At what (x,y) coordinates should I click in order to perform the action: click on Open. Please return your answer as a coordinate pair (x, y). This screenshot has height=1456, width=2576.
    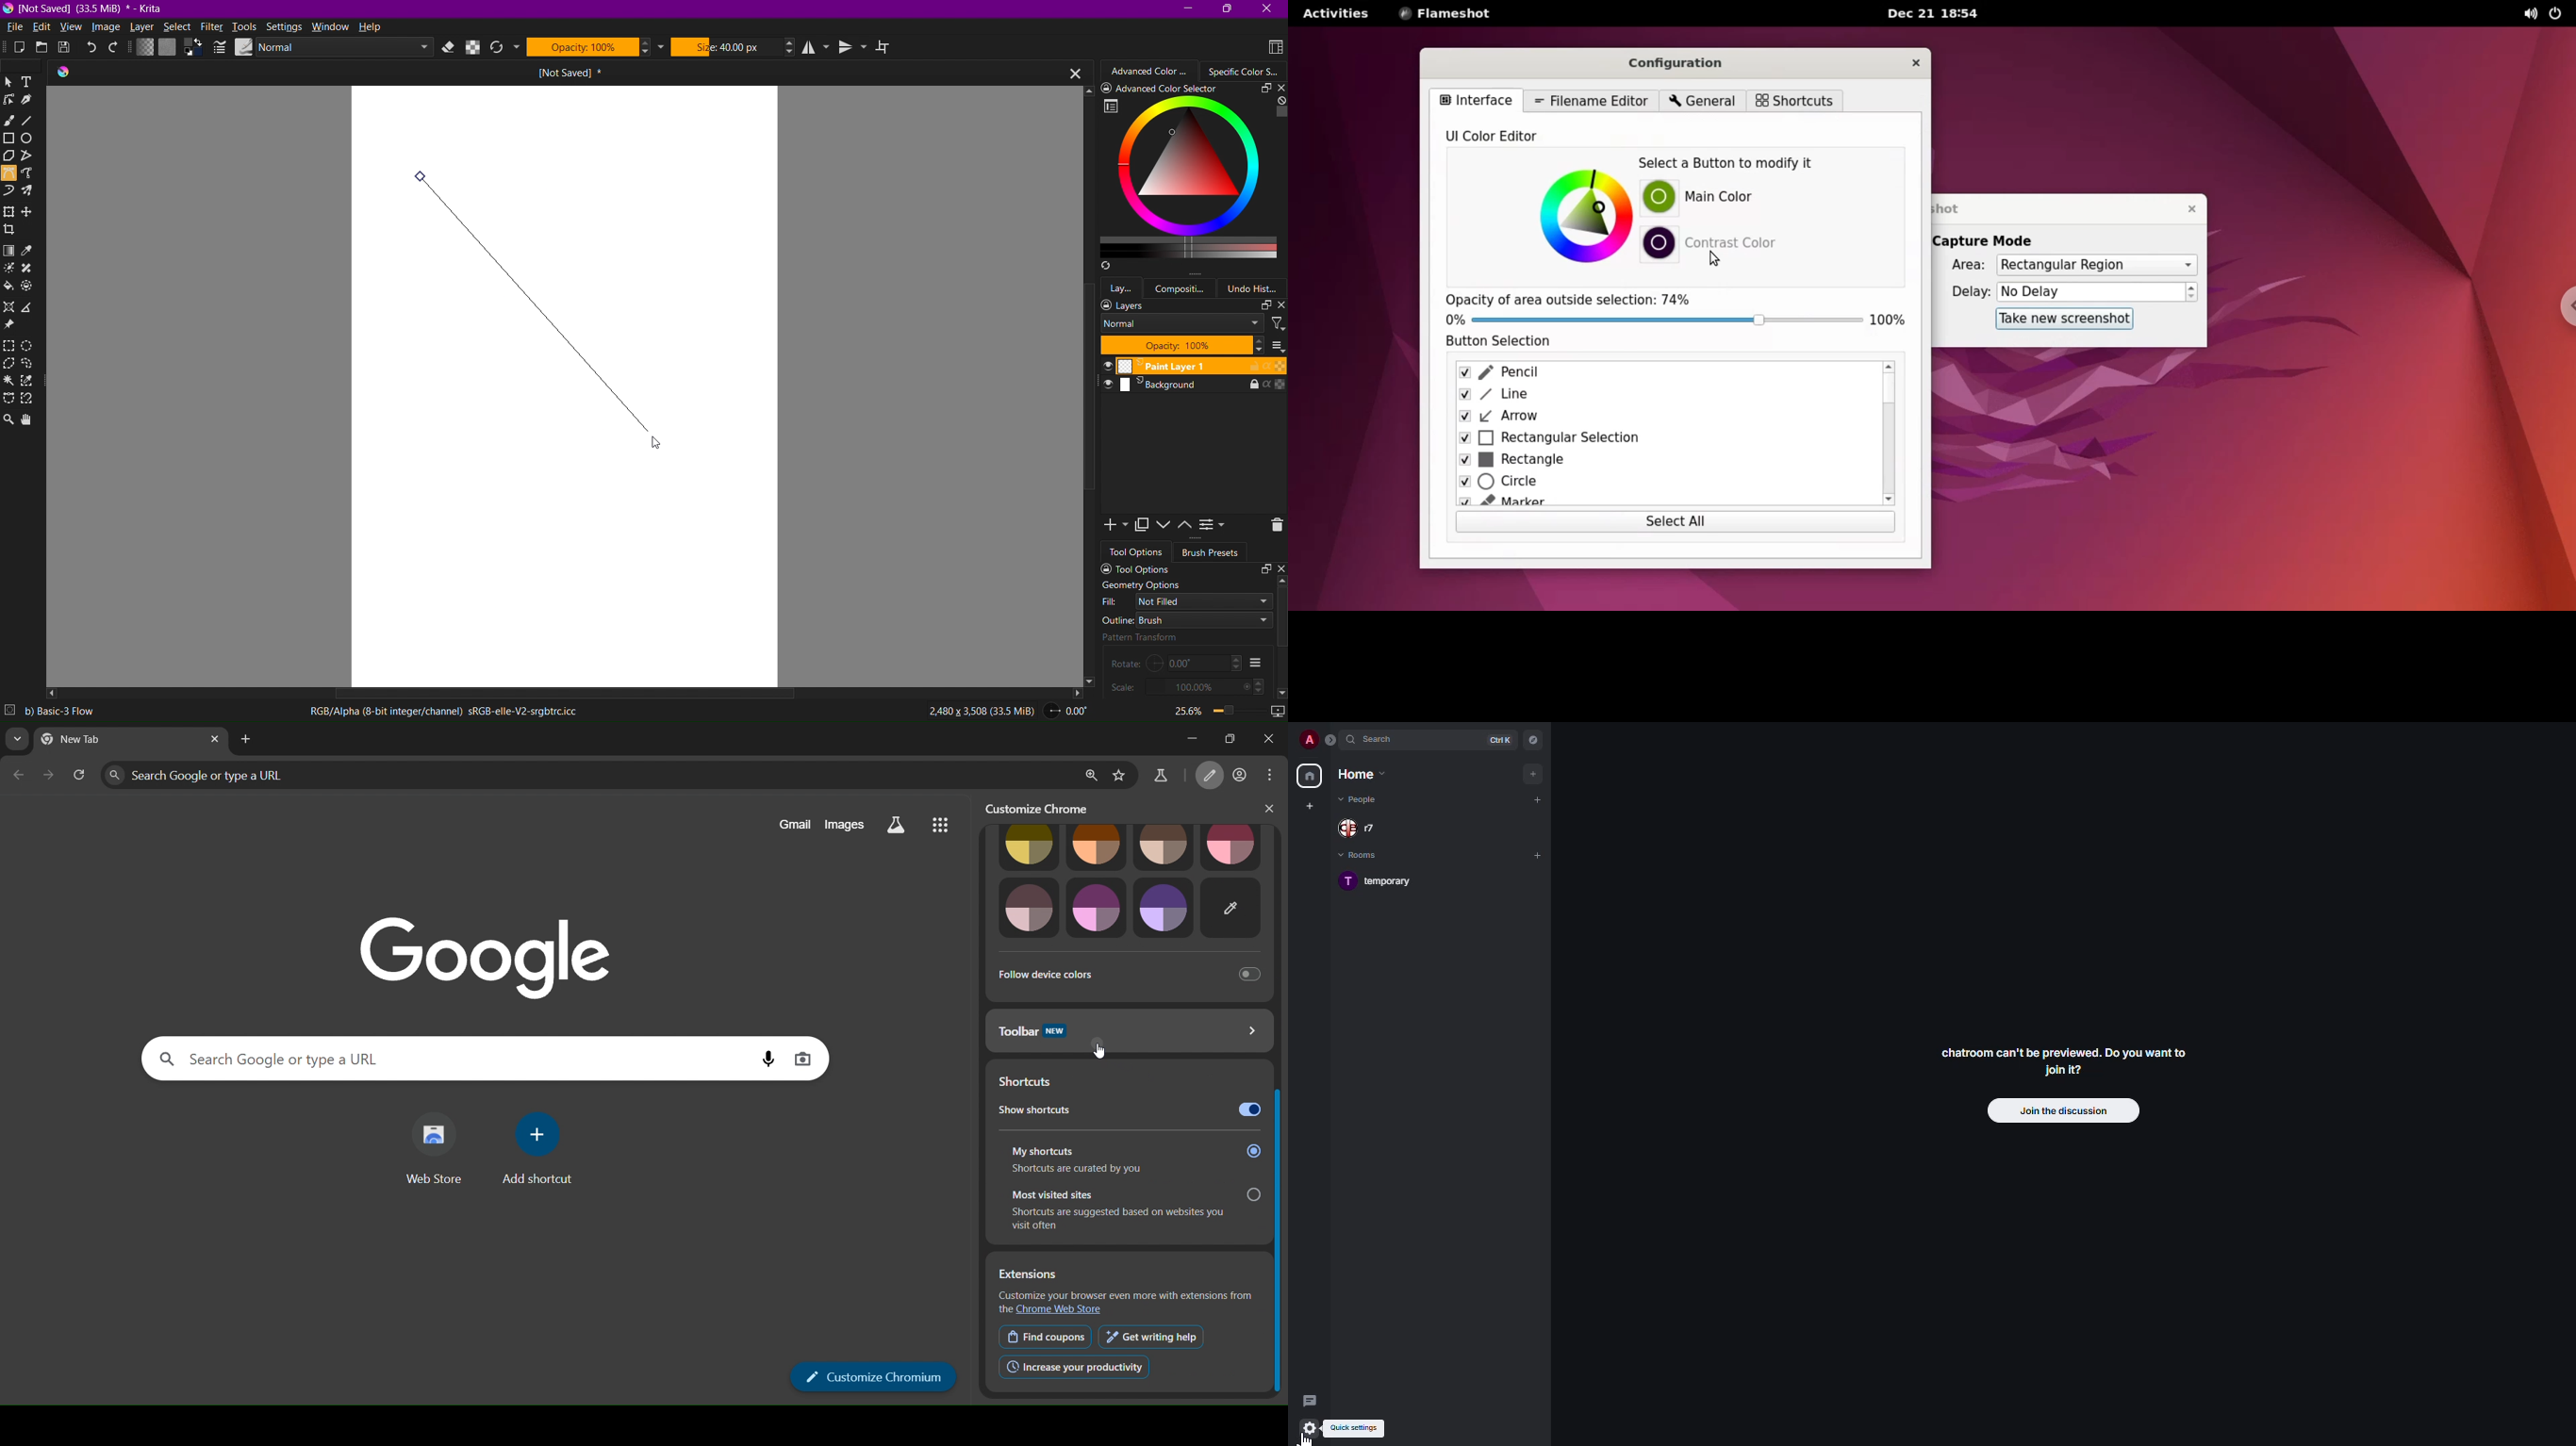
    Looking at the image, I should click on (40, 48).